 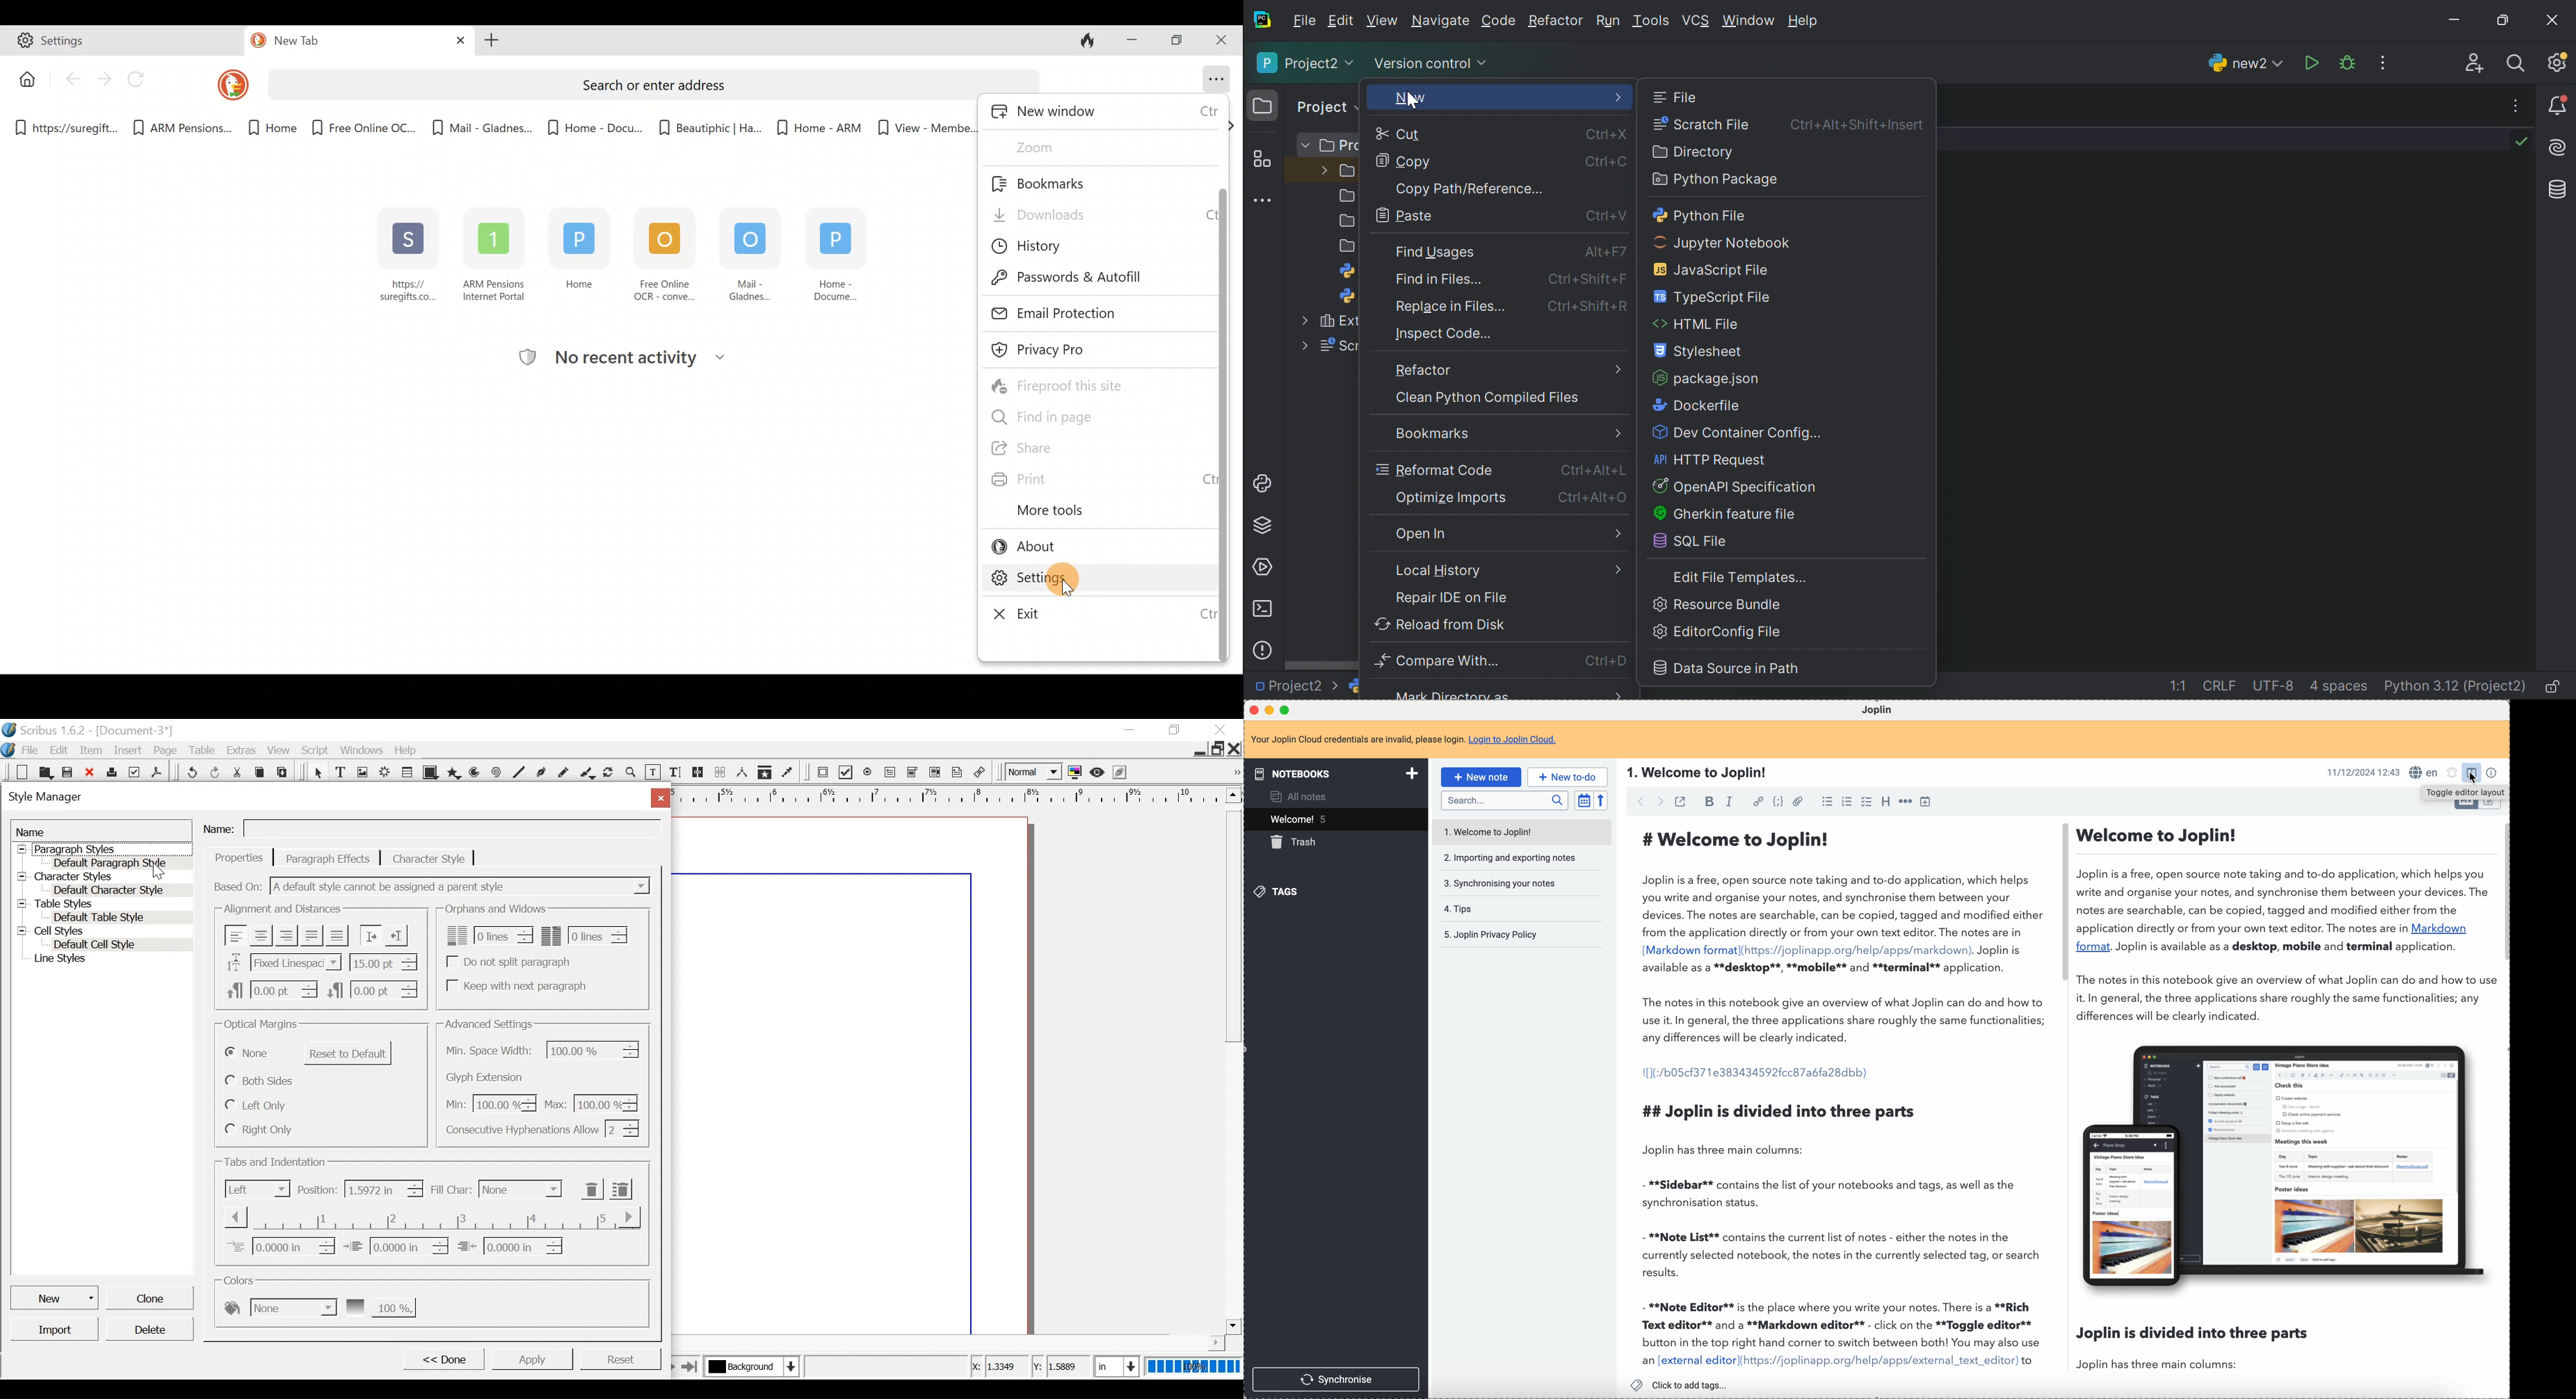 What do you see at coordinates (2492, 807) in the screenshot?
I see `toggle editor` at bounding box center [2492, 807].